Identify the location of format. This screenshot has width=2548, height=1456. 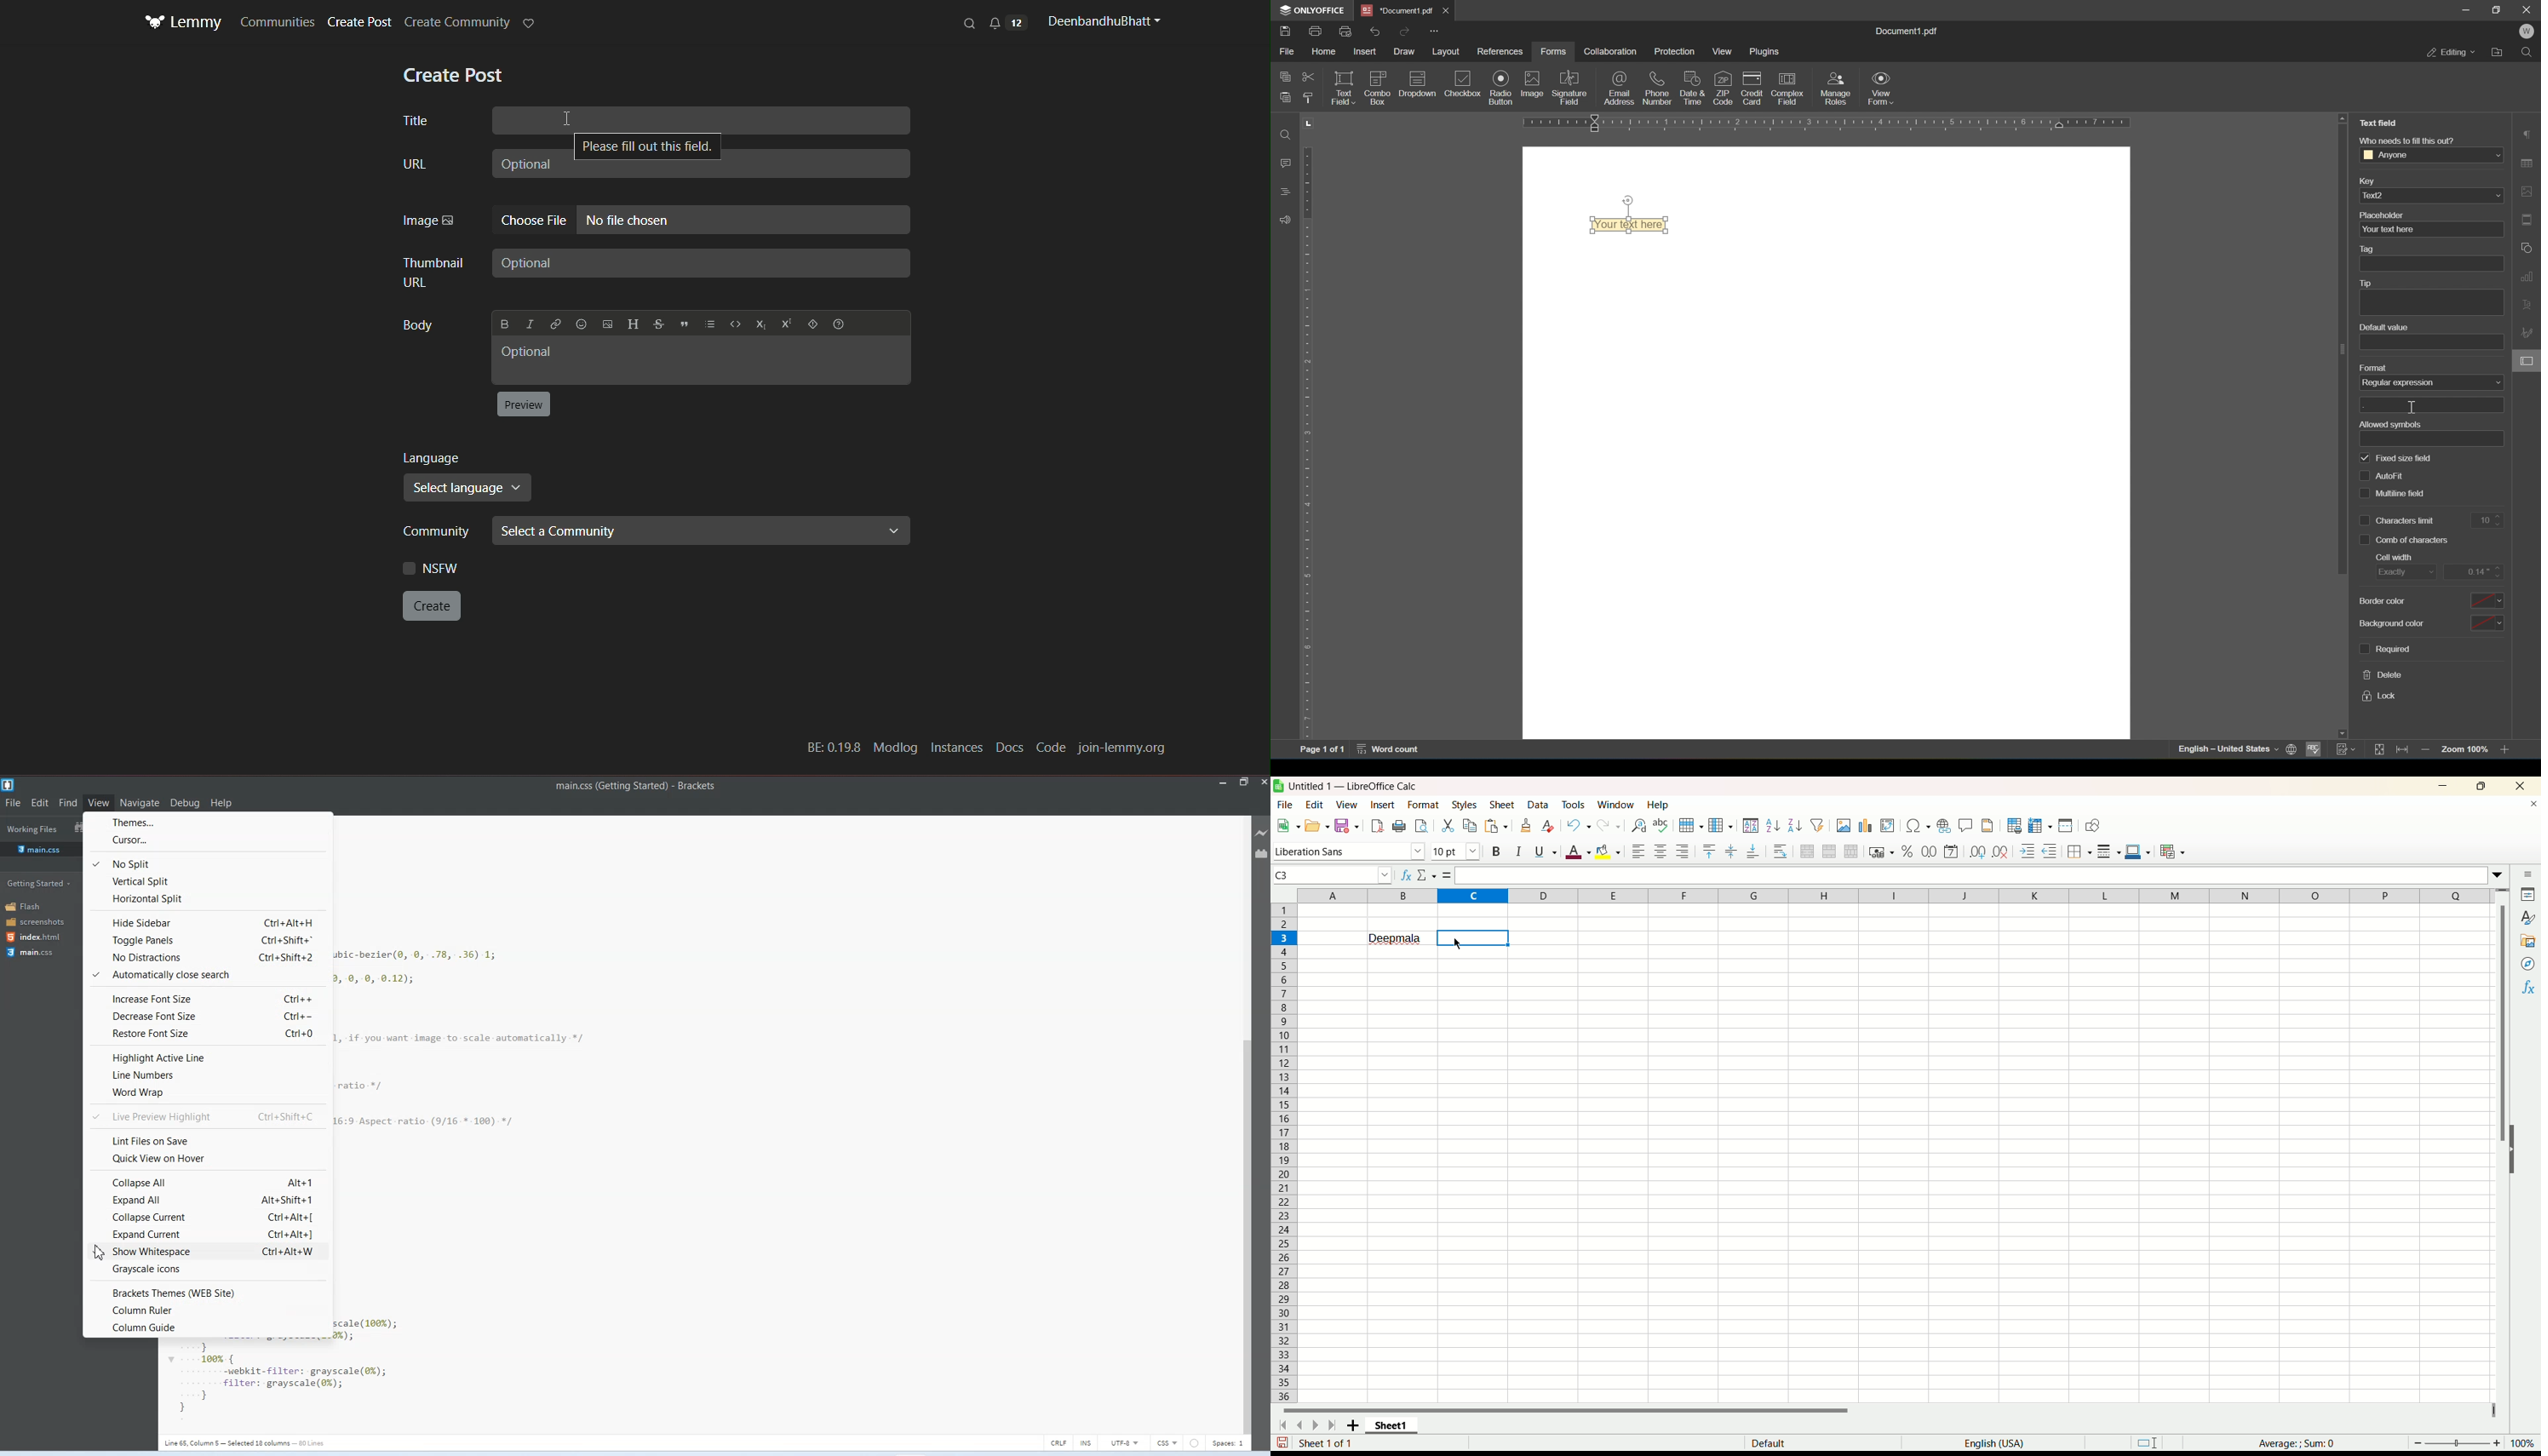
(2371, 368).